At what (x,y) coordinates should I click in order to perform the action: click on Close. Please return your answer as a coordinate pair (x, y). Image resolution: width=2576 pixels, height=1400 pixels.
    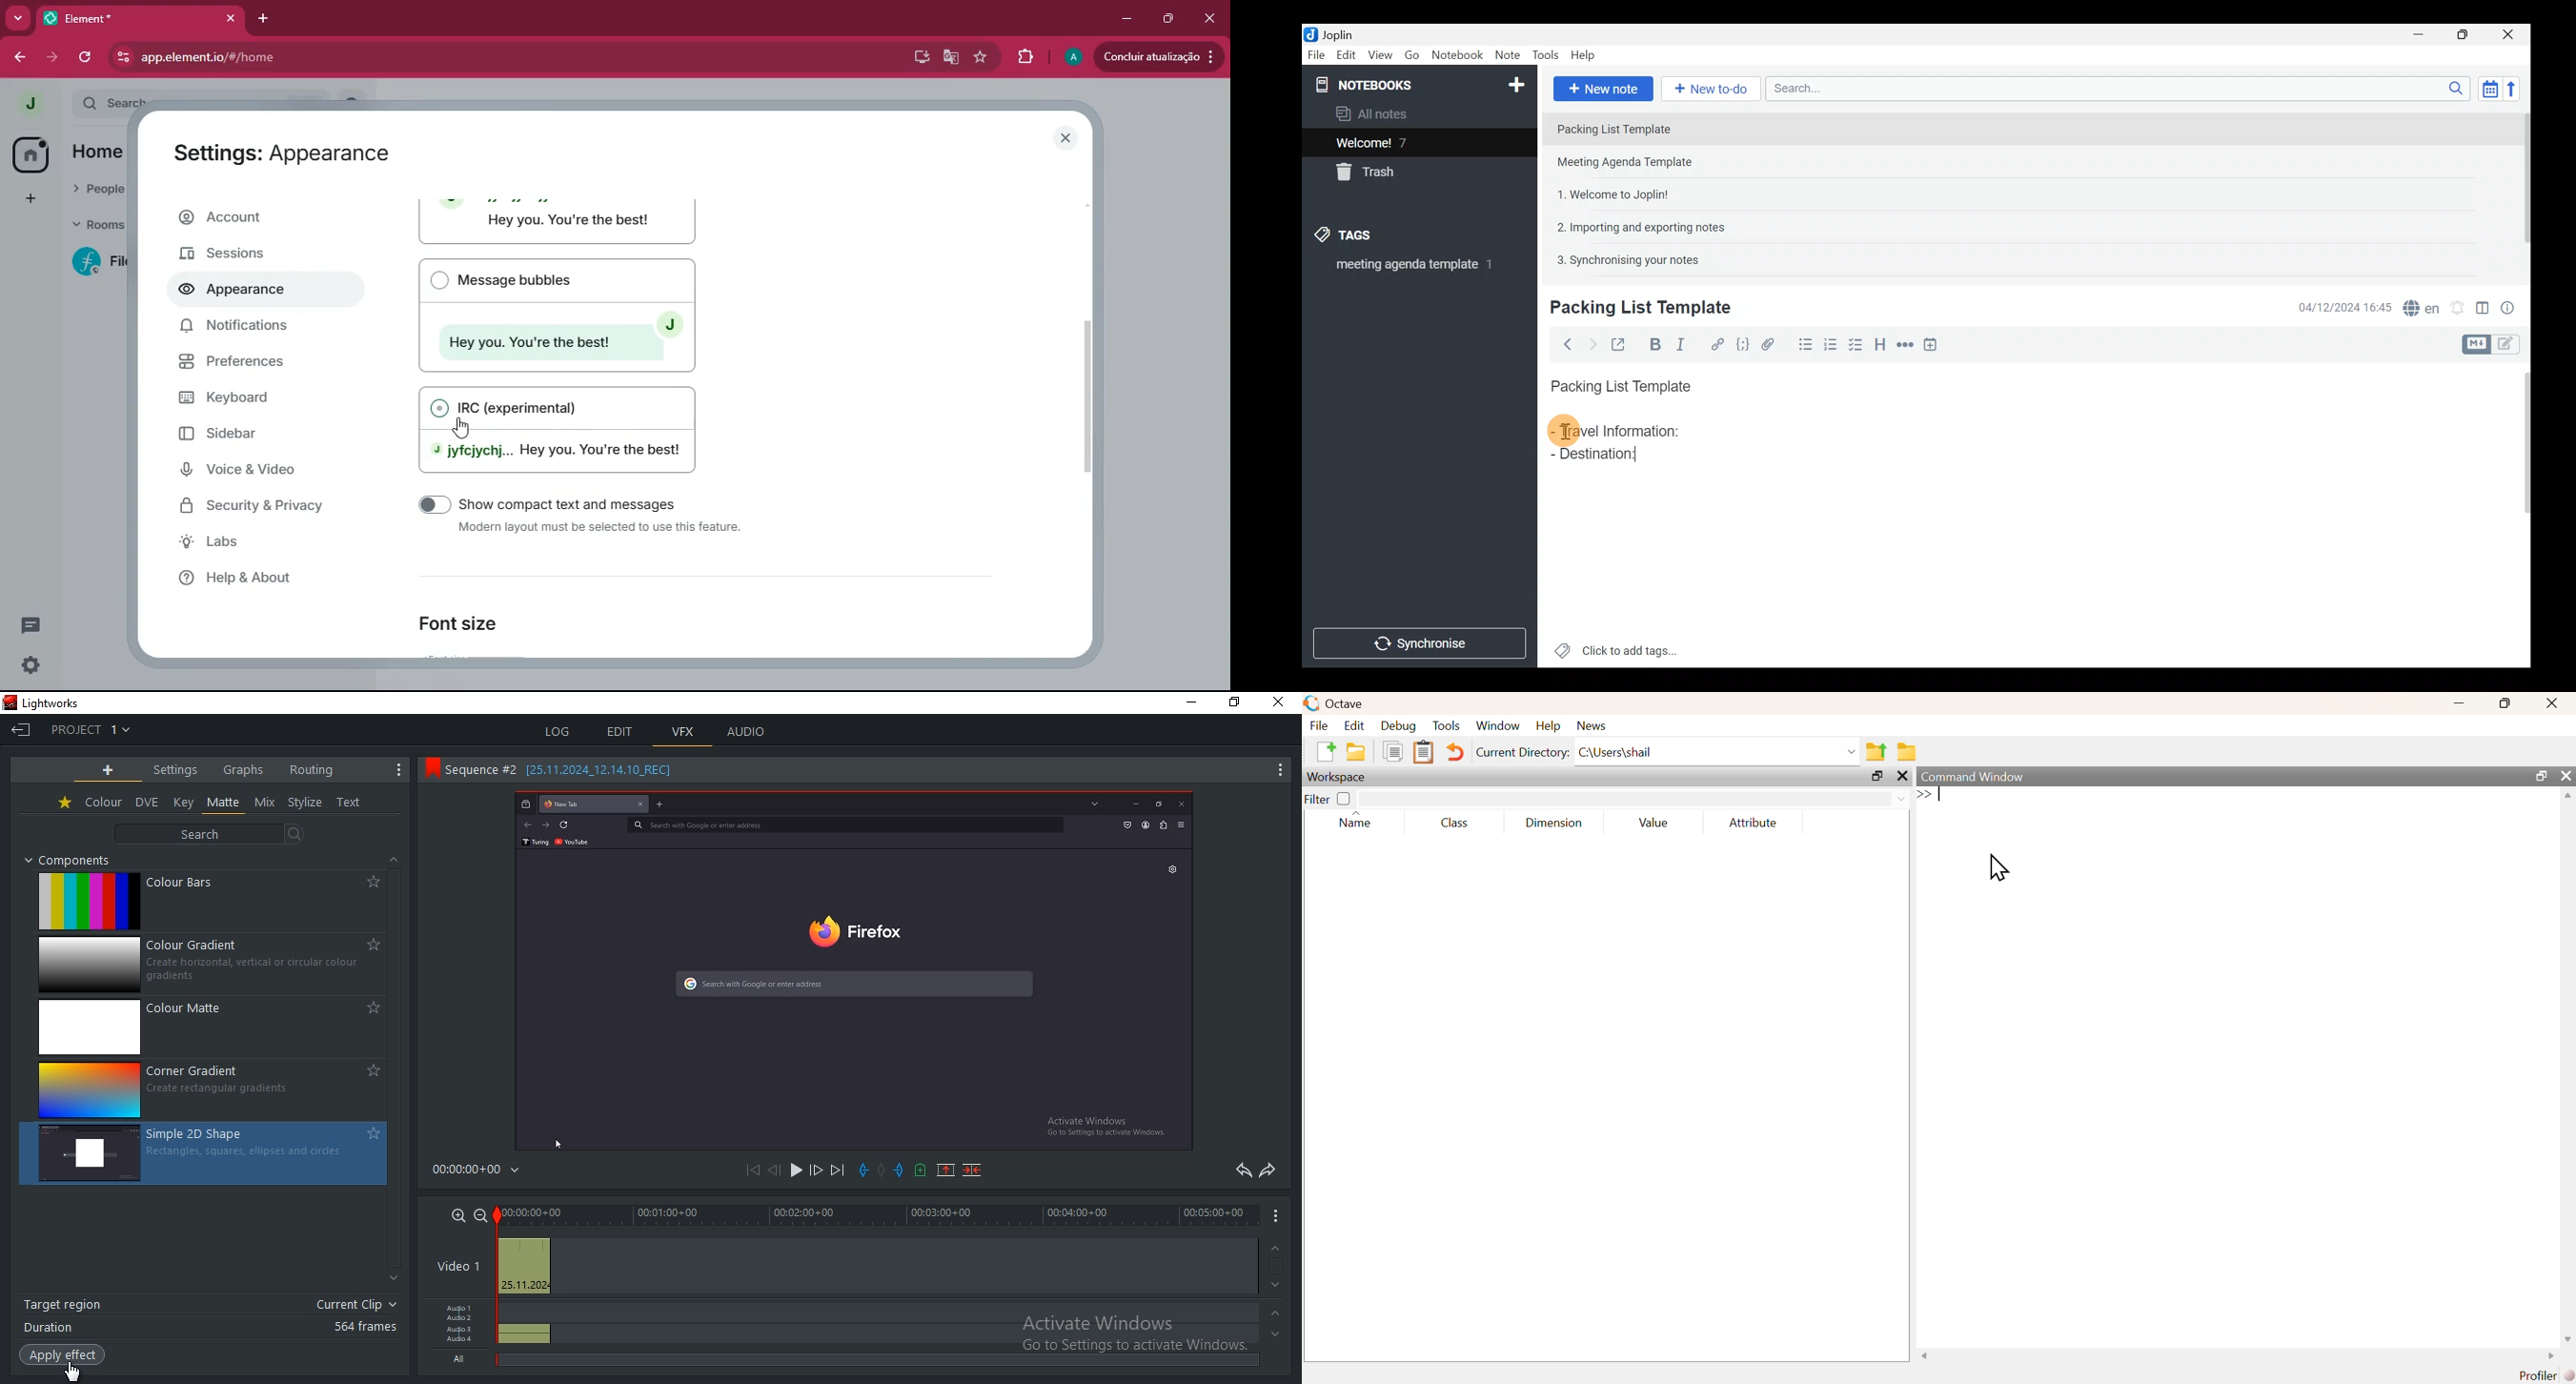
    Looking at the image, I should click on (2513, 34).